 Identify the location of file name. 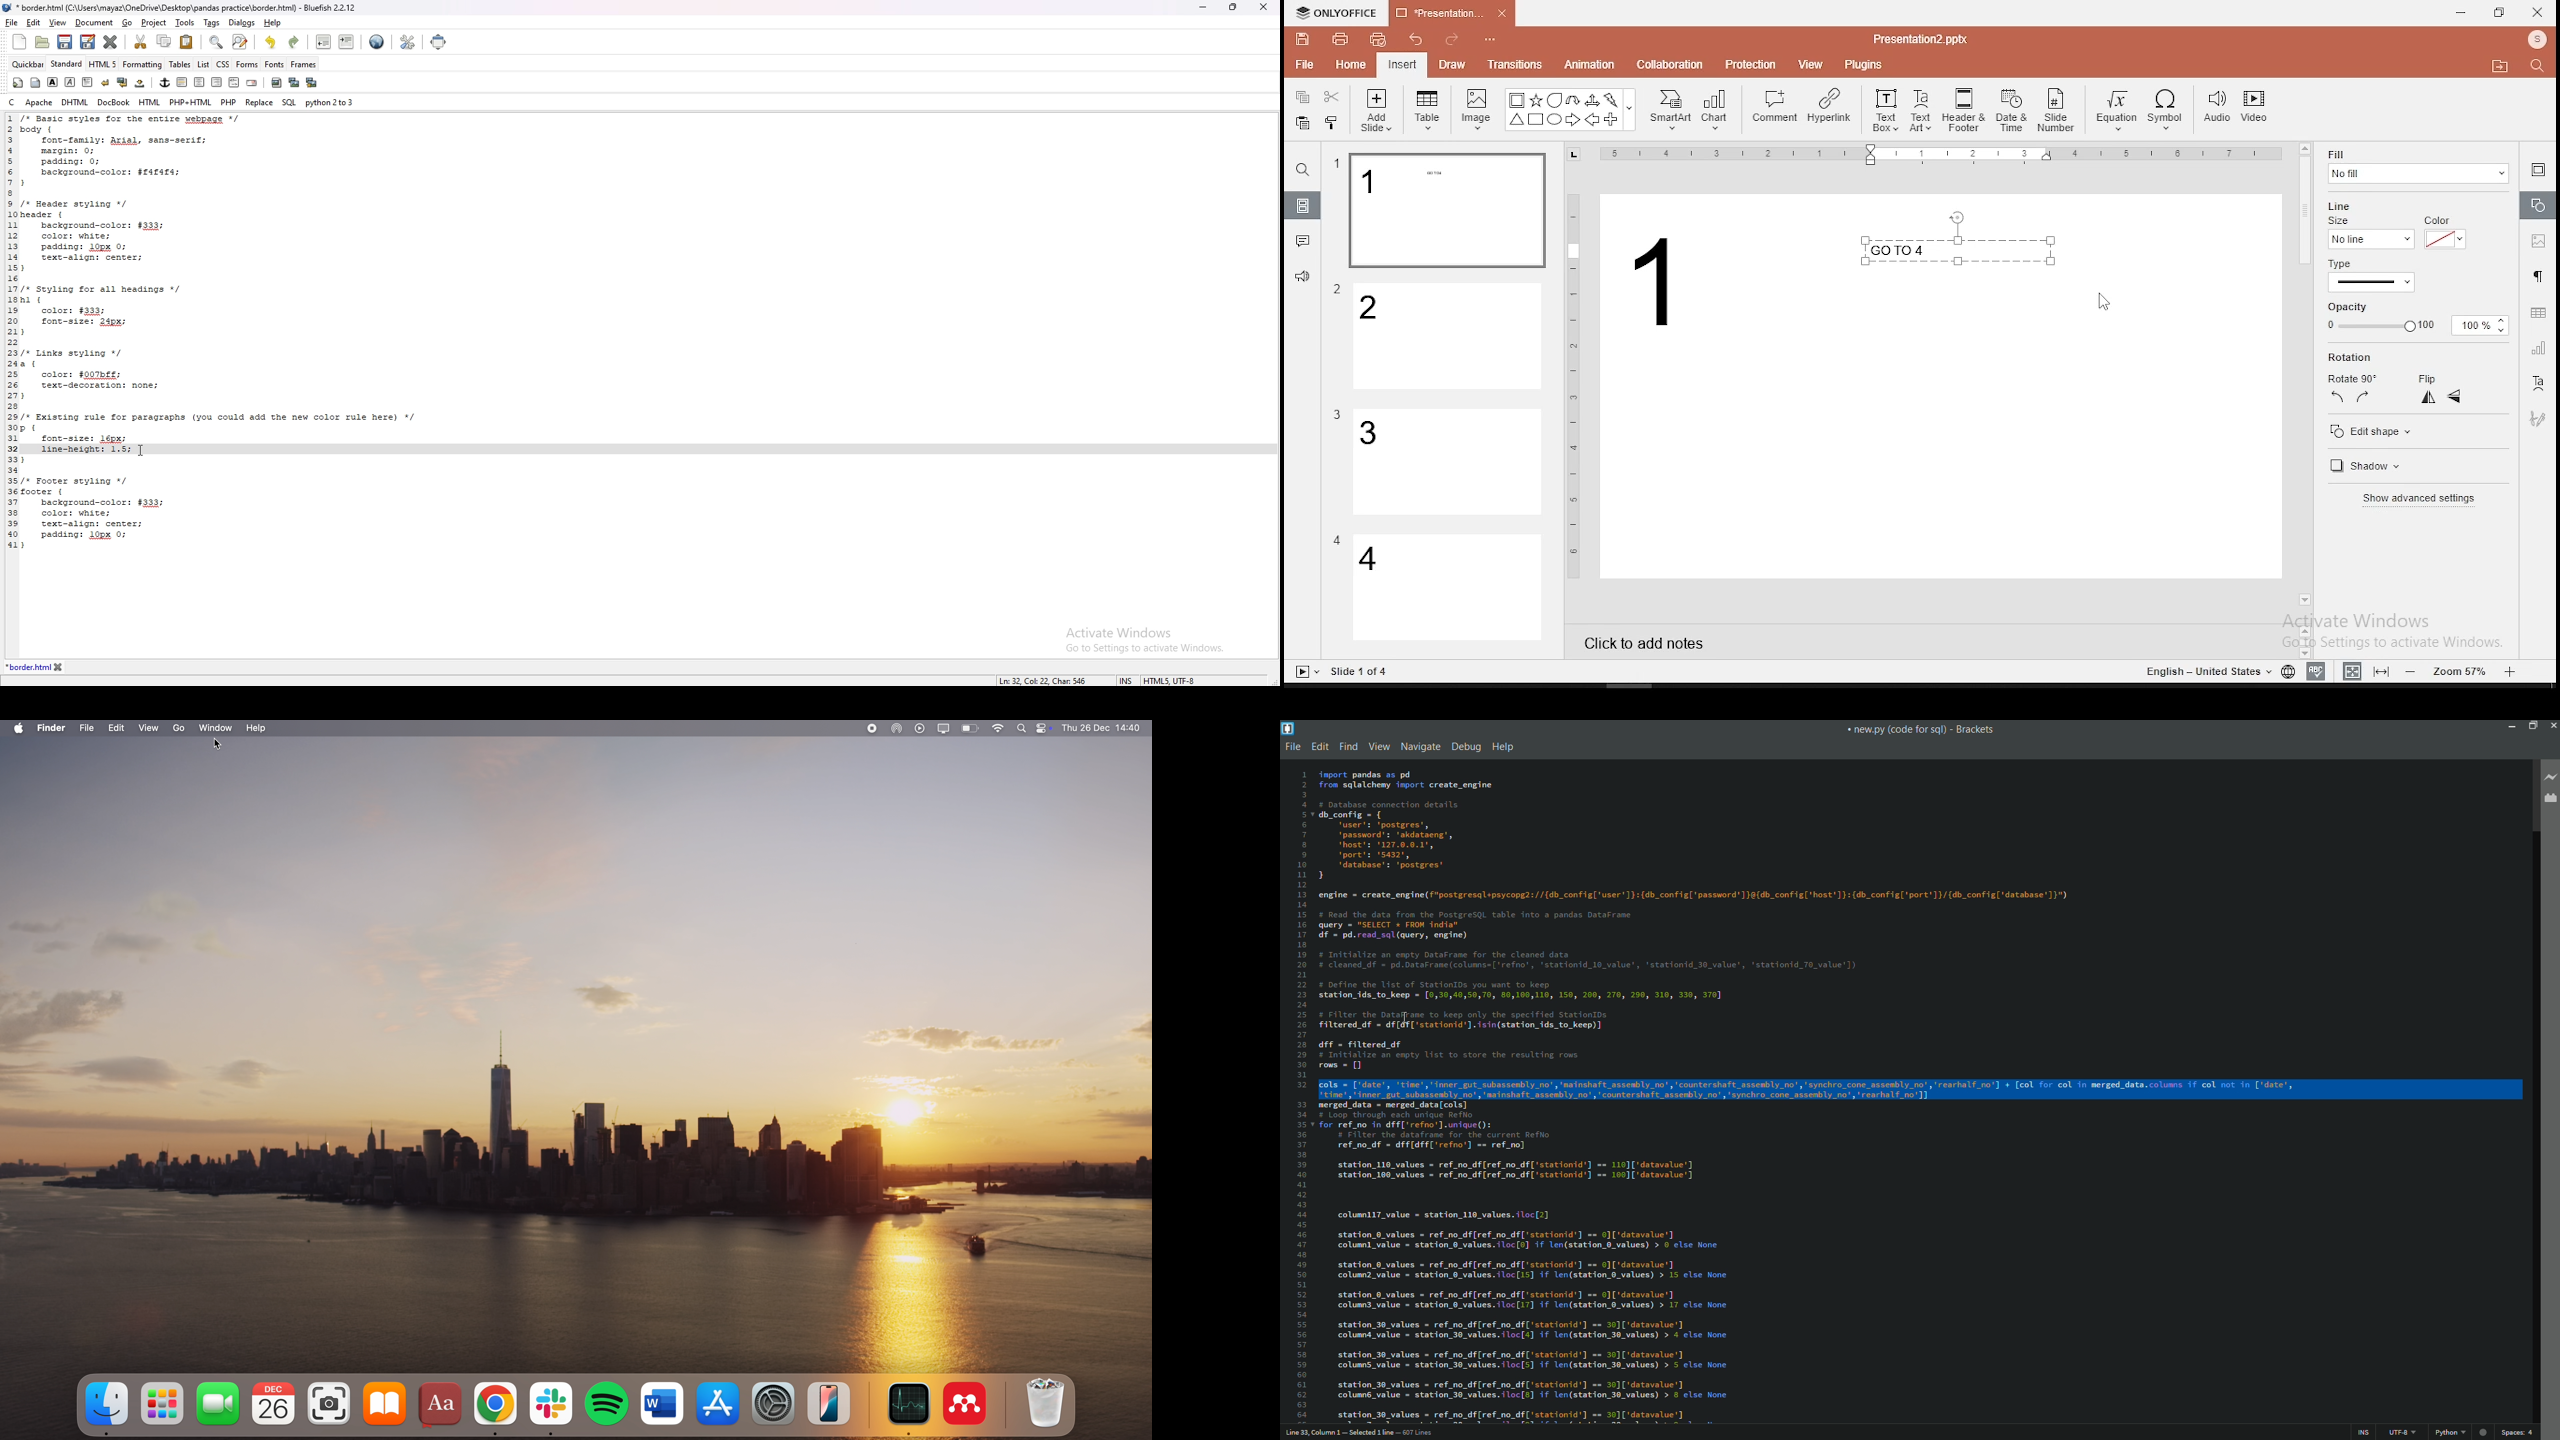
(1897, 730).